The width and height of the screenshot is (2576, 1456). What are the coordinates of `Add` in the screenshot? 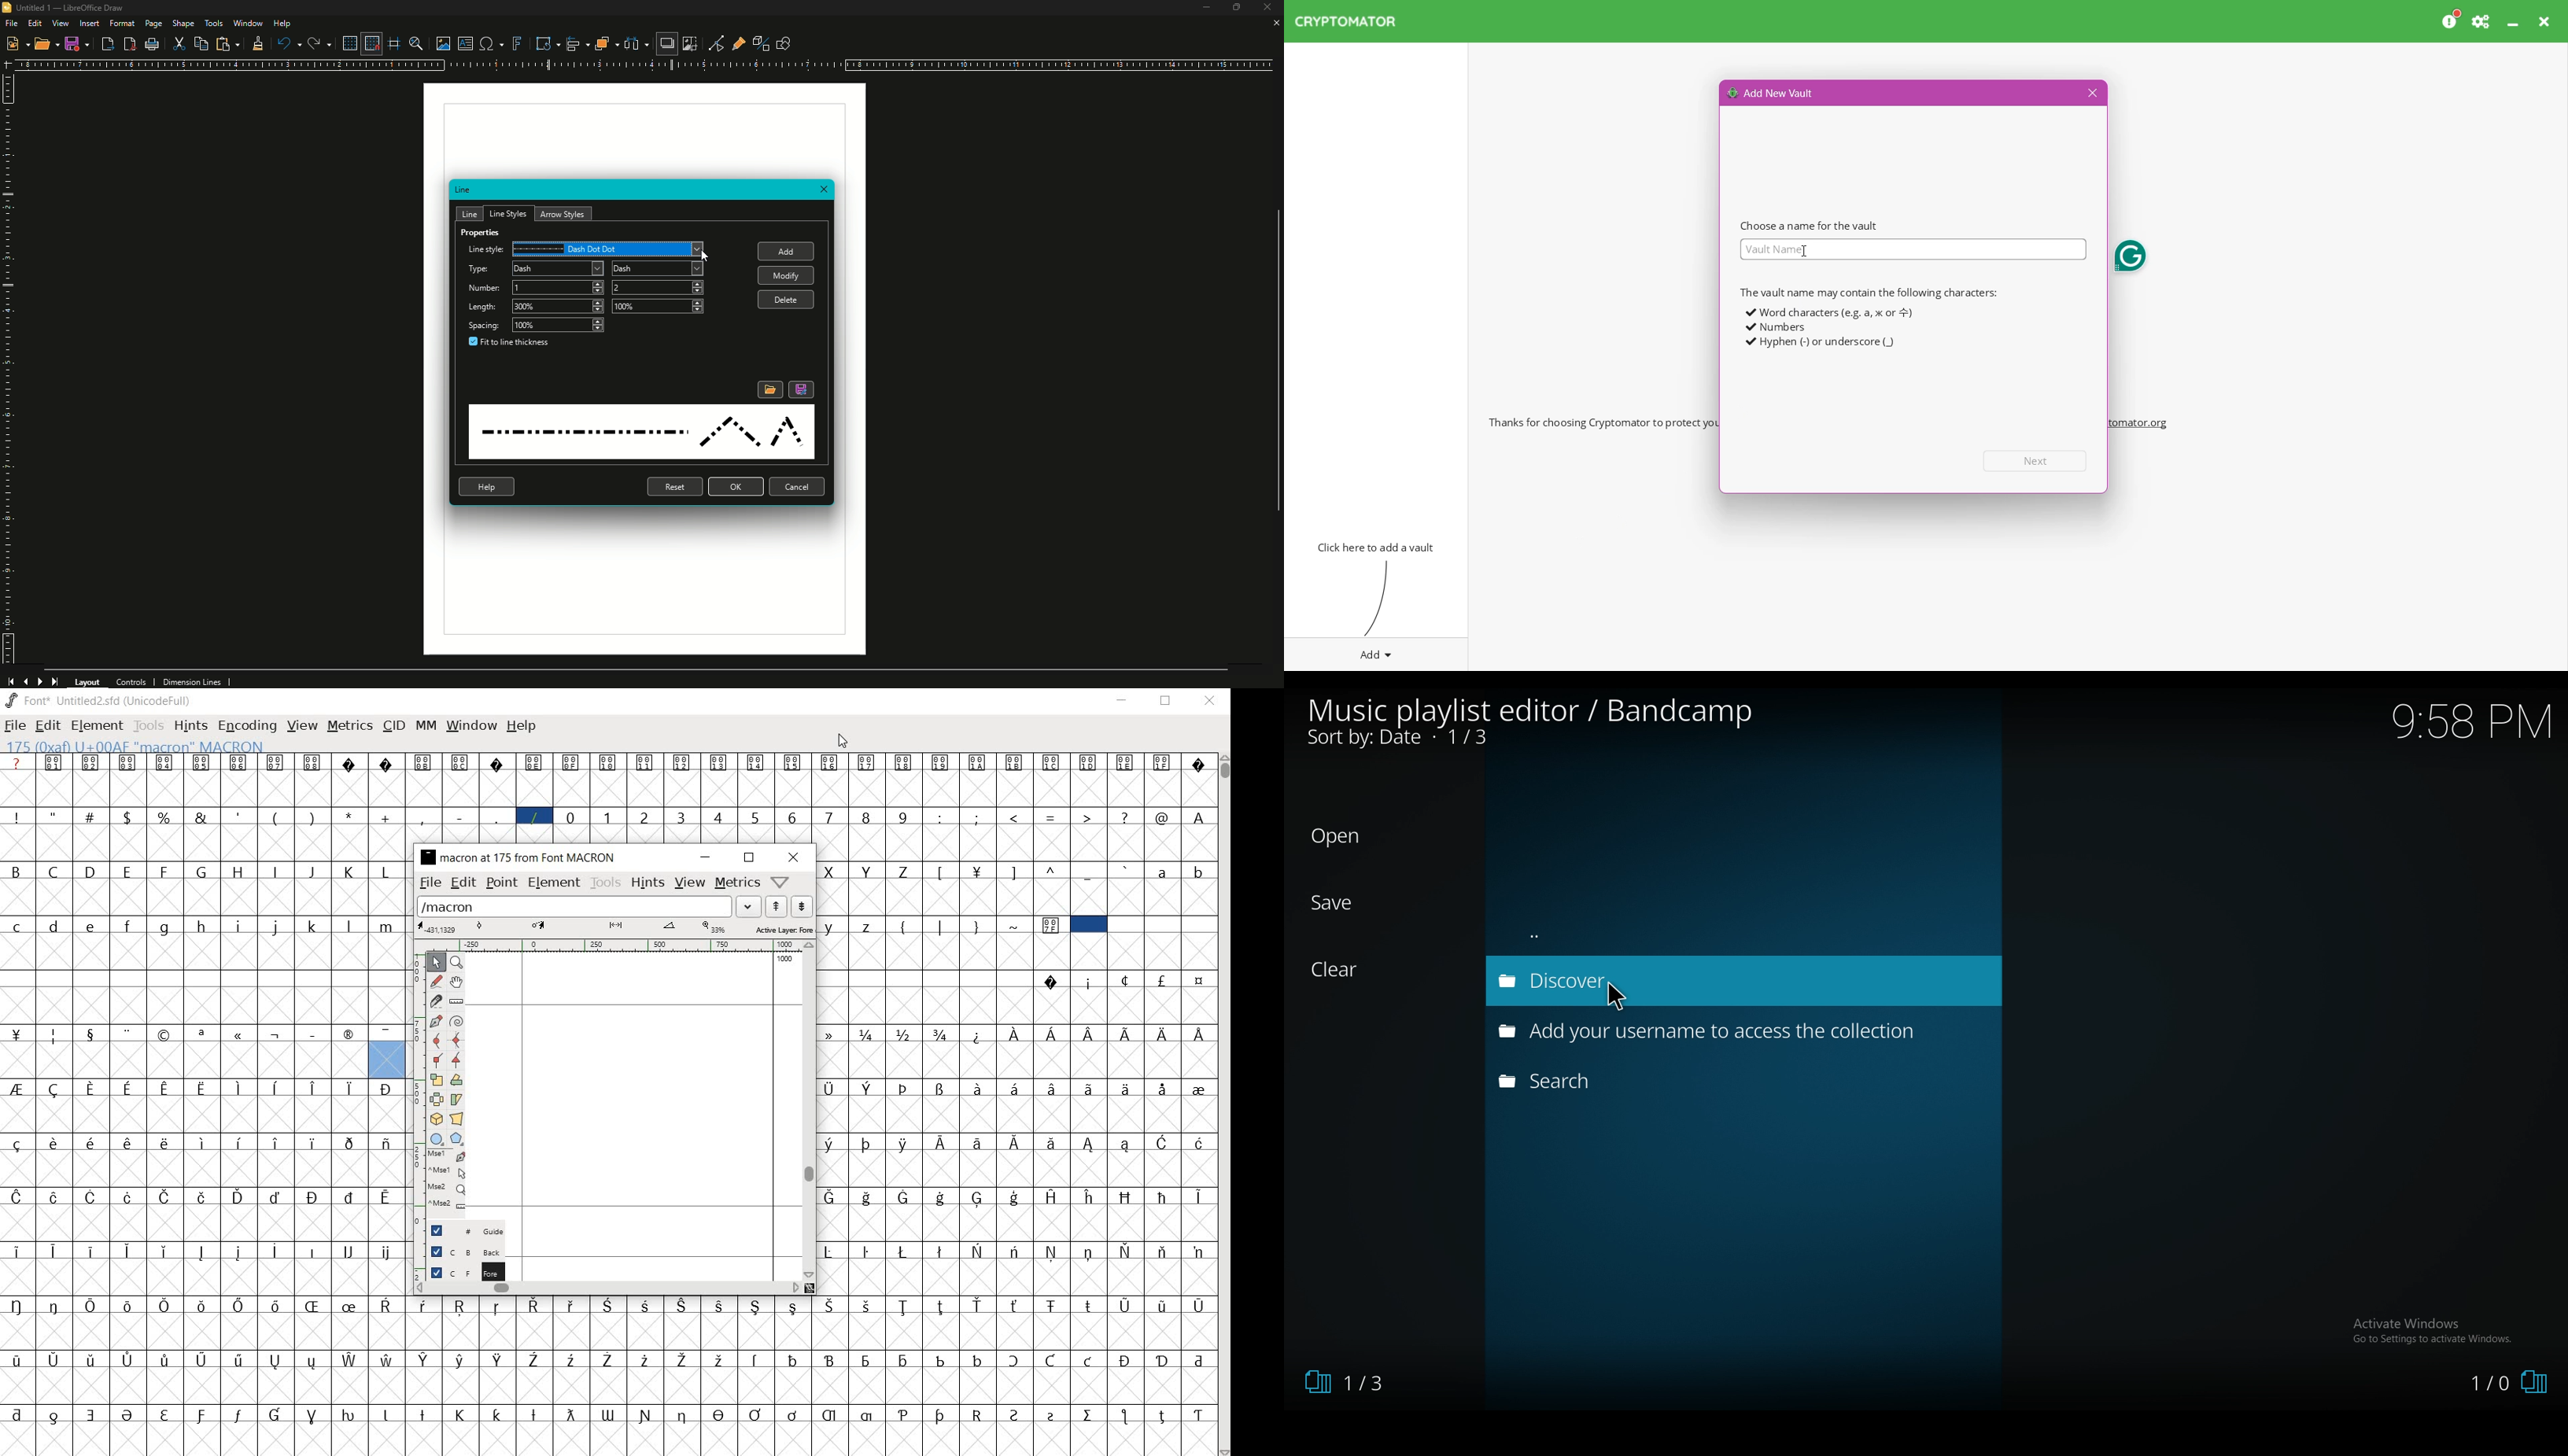 It's located at (789, 253).